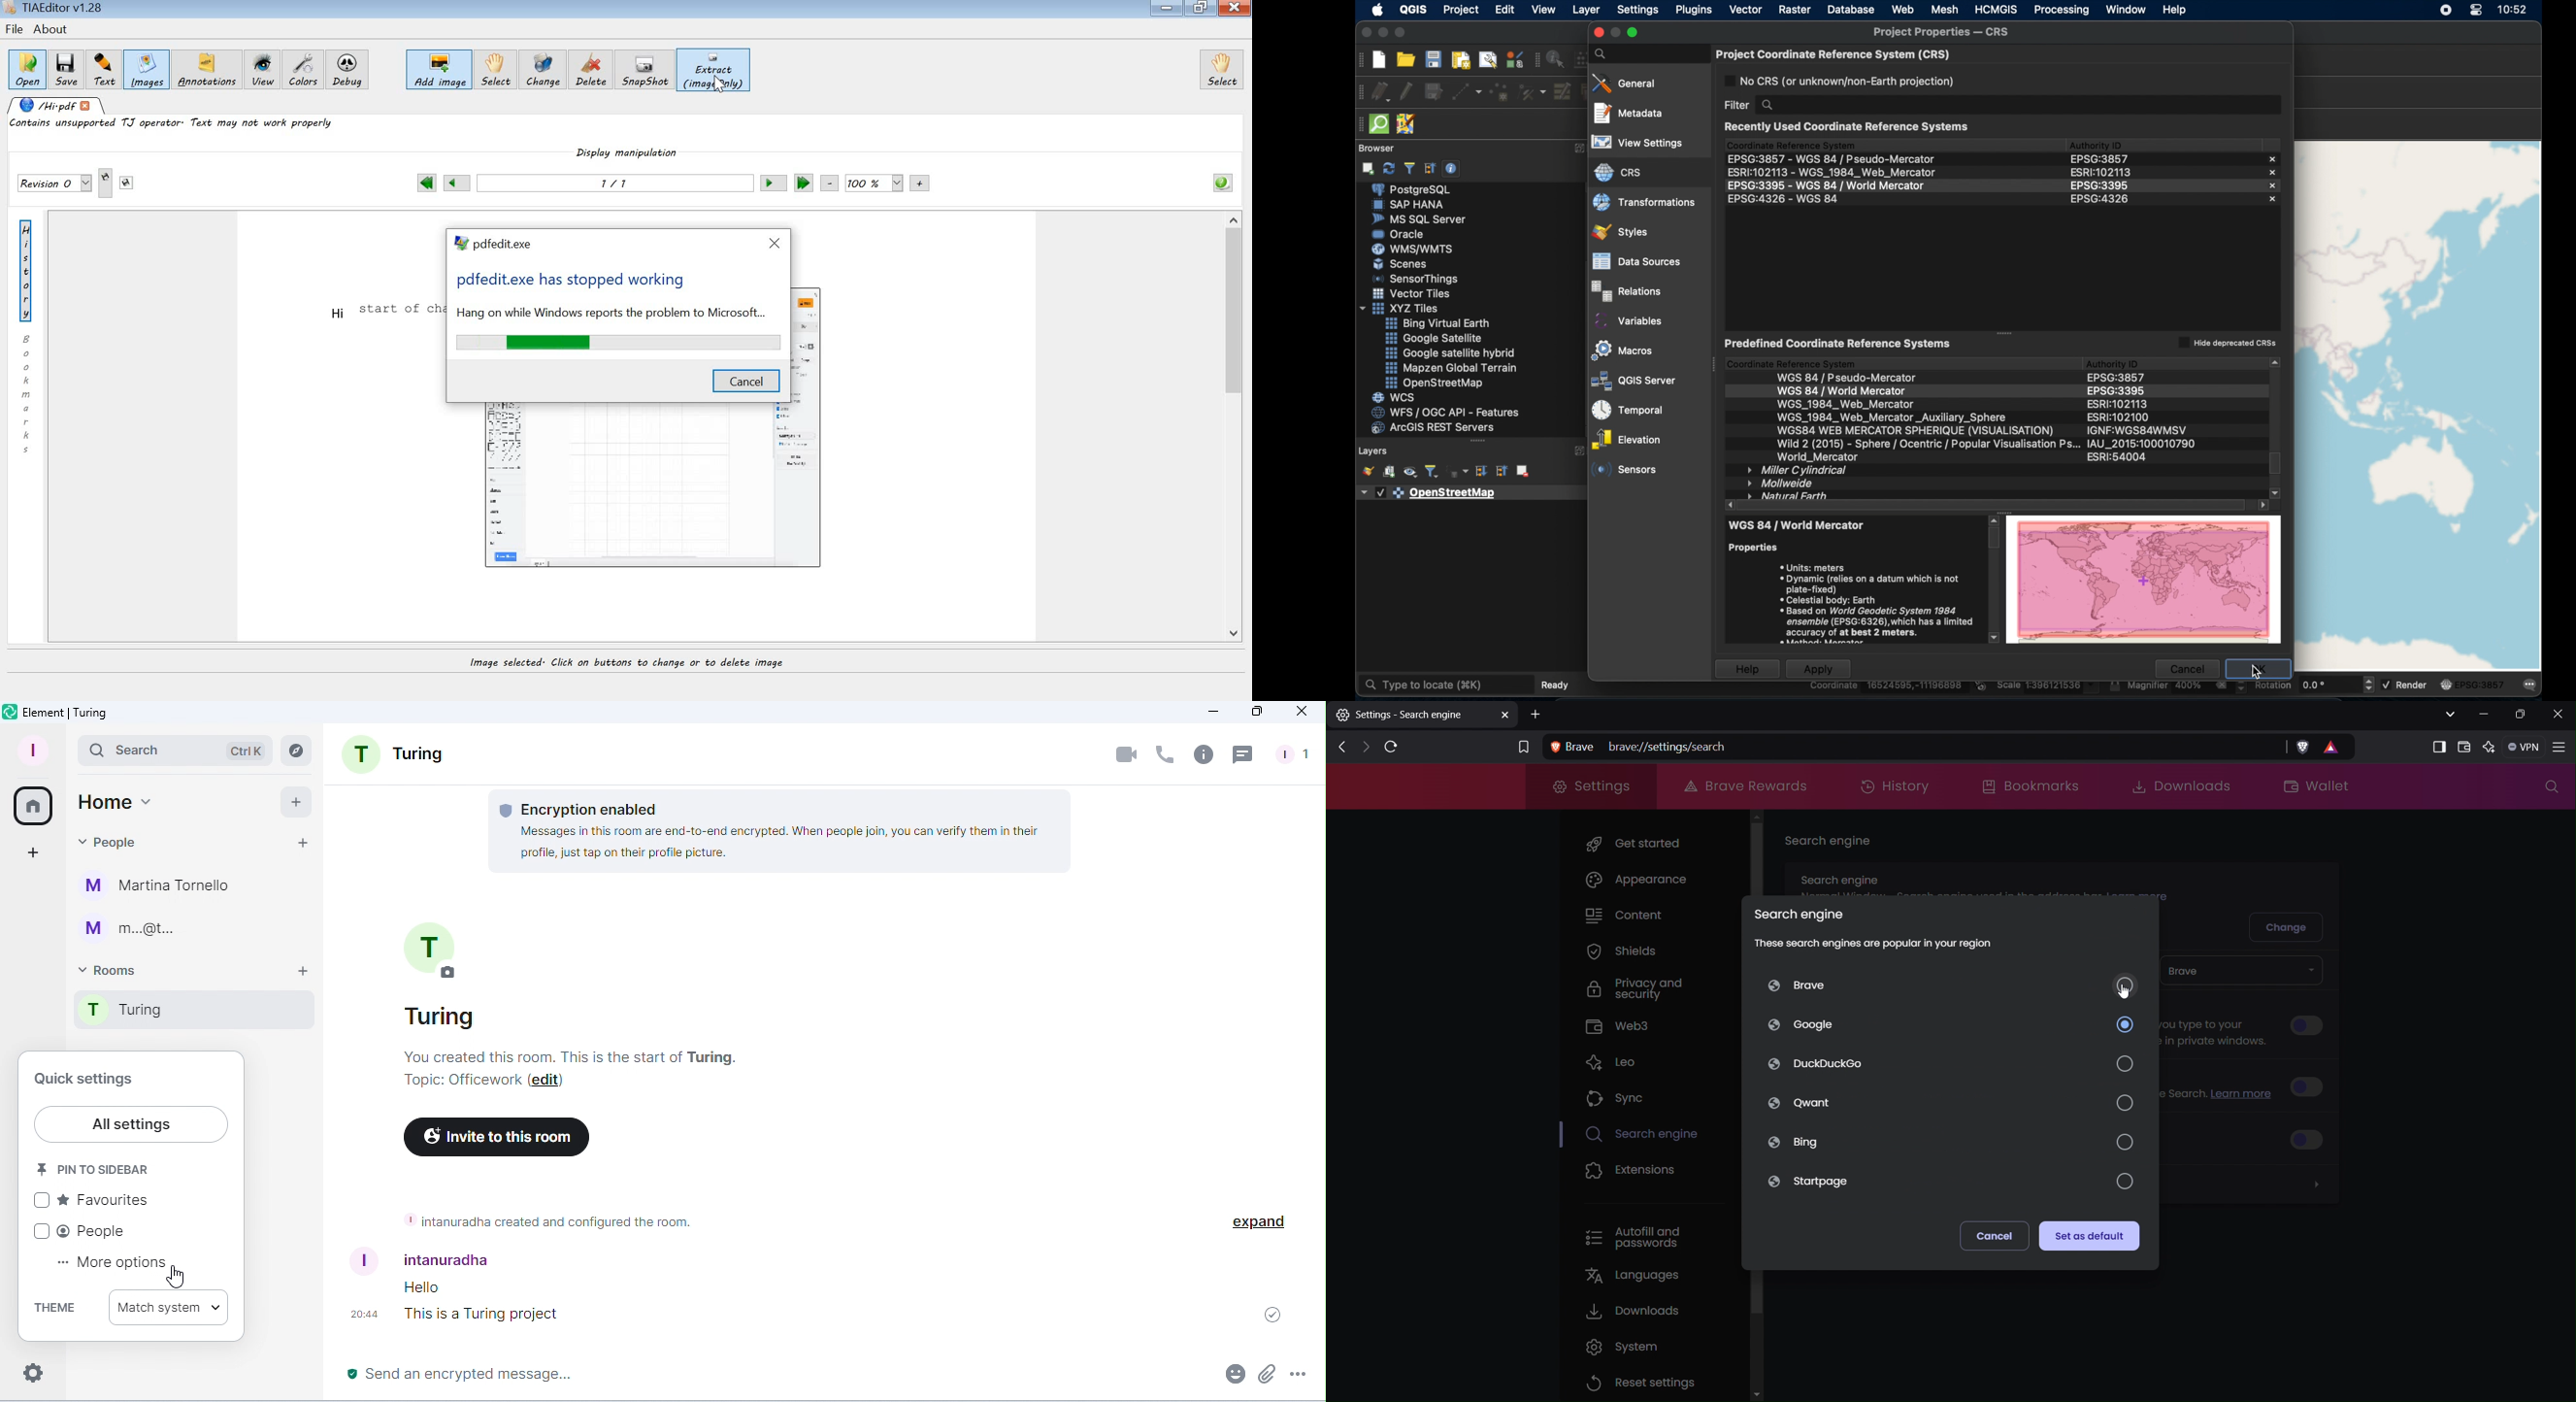 This screenshot has width=2576, height=1428. What do you see at coordinates (1381, 90) in the screenshot?
I see `current edits` at bounding box center [1381, 90].